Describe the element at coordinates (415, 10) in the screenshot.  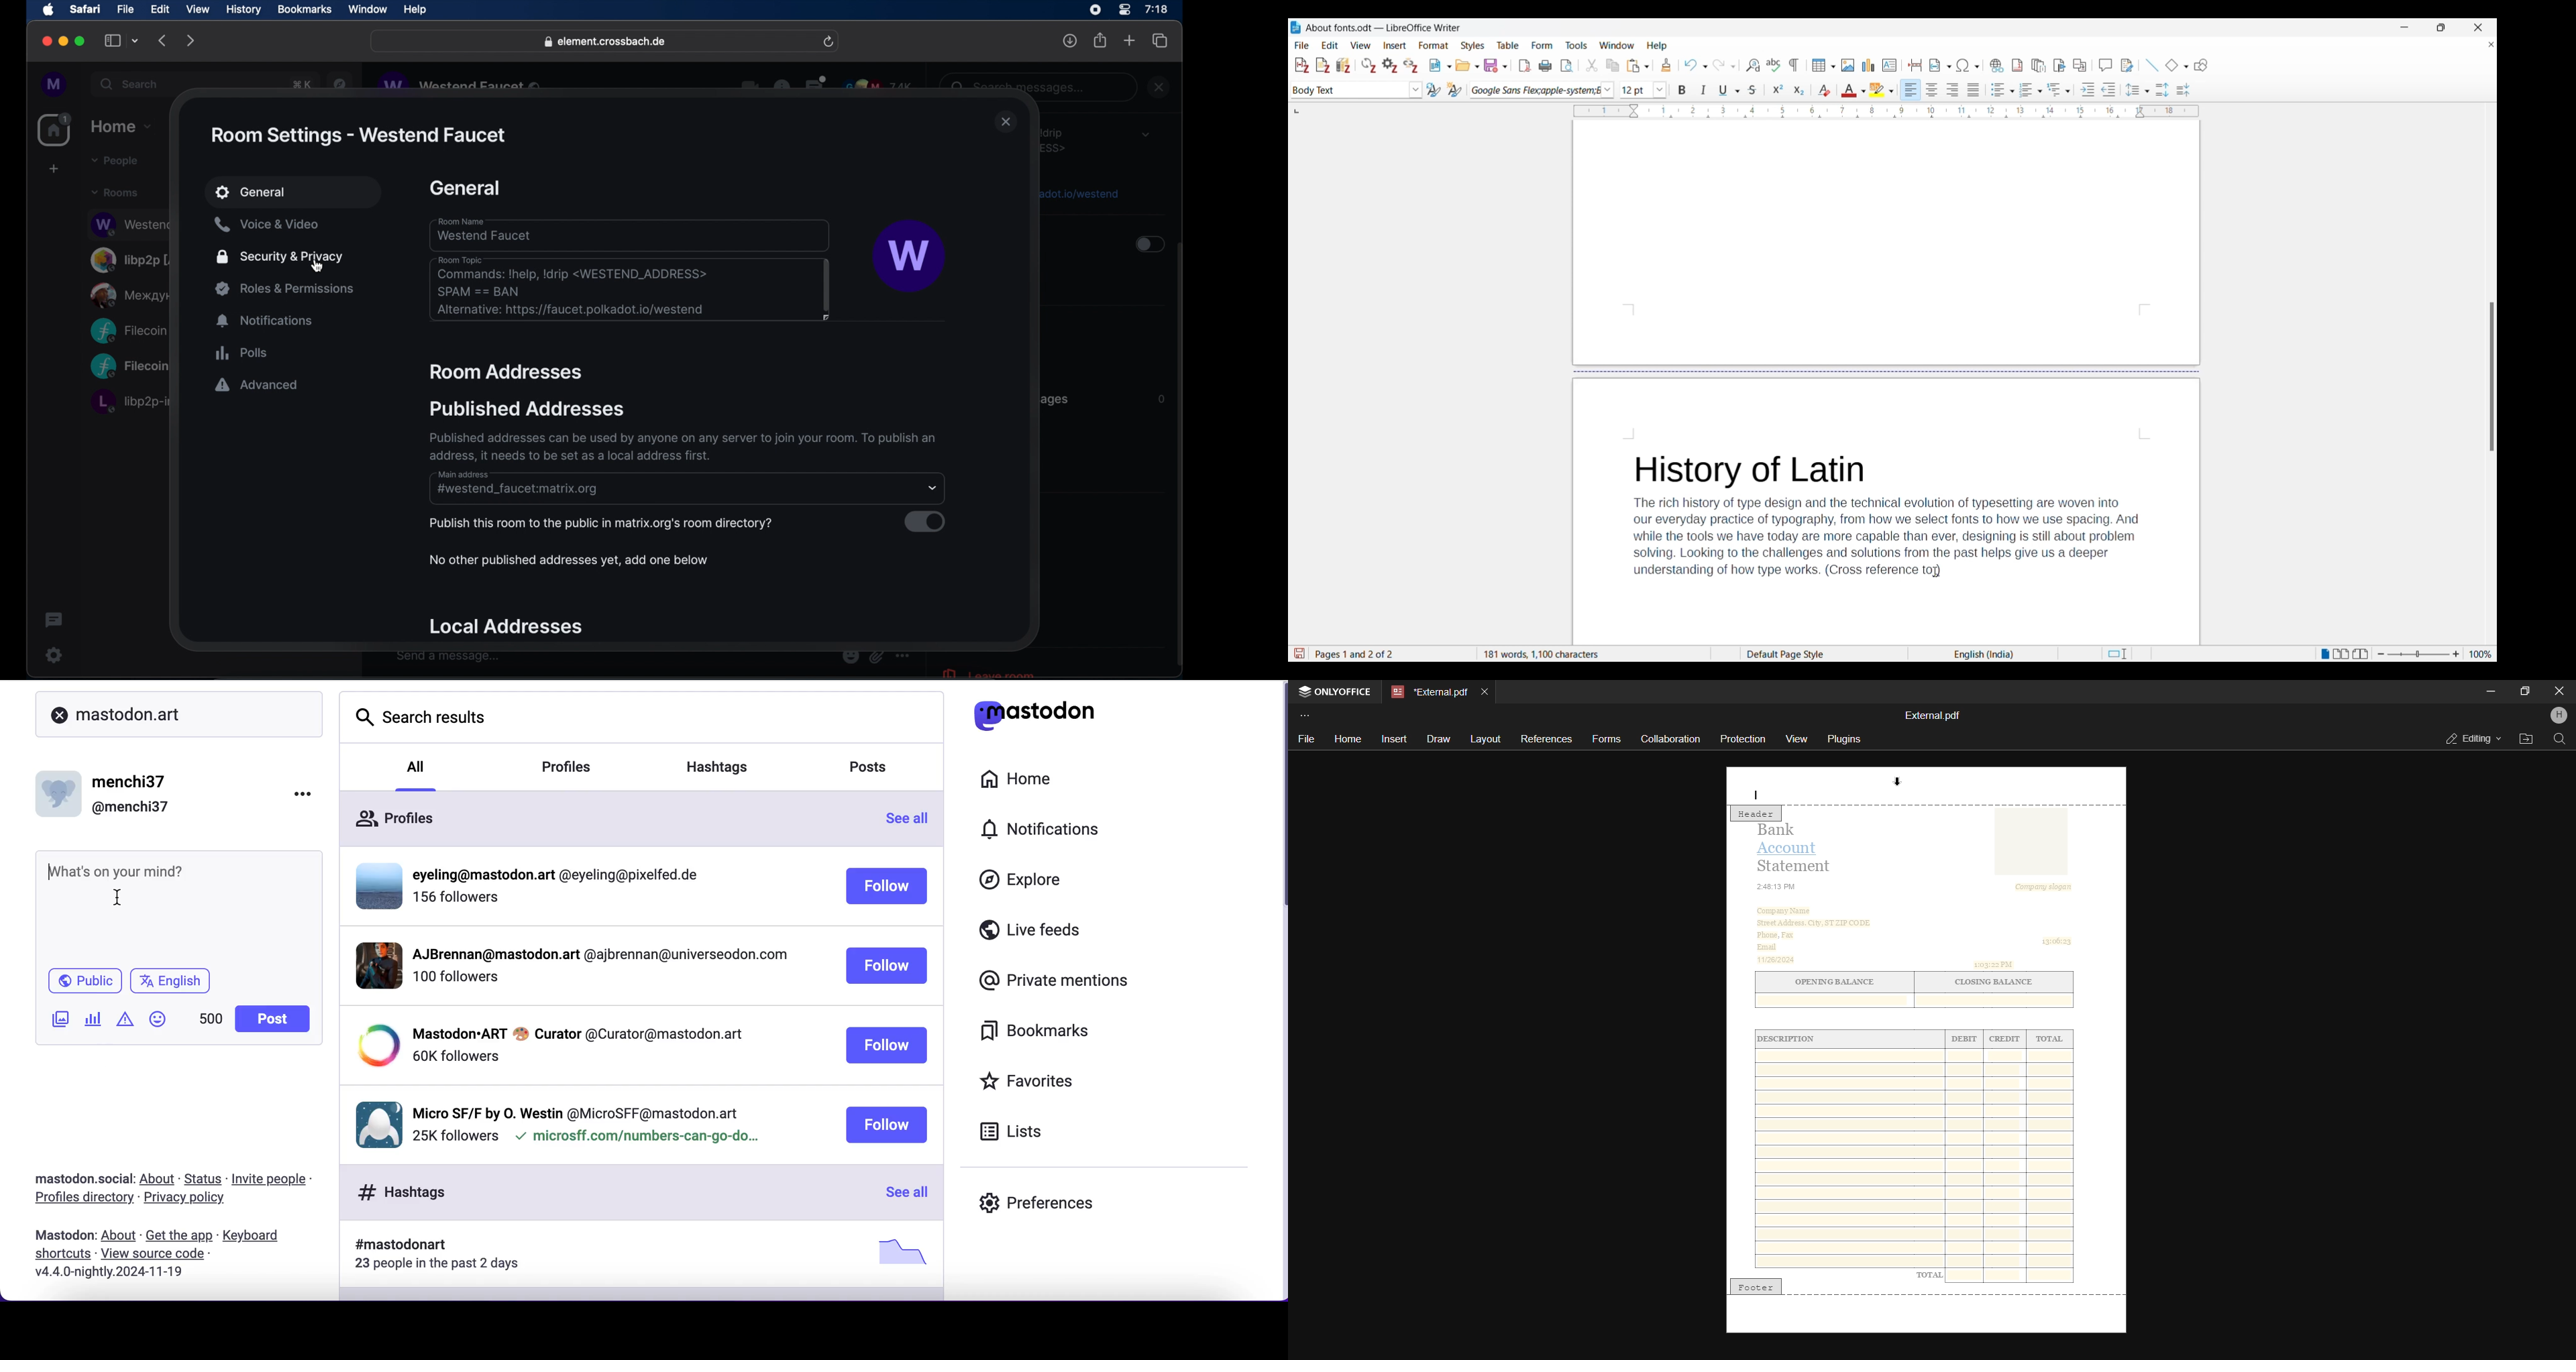
I see `help` at that location.